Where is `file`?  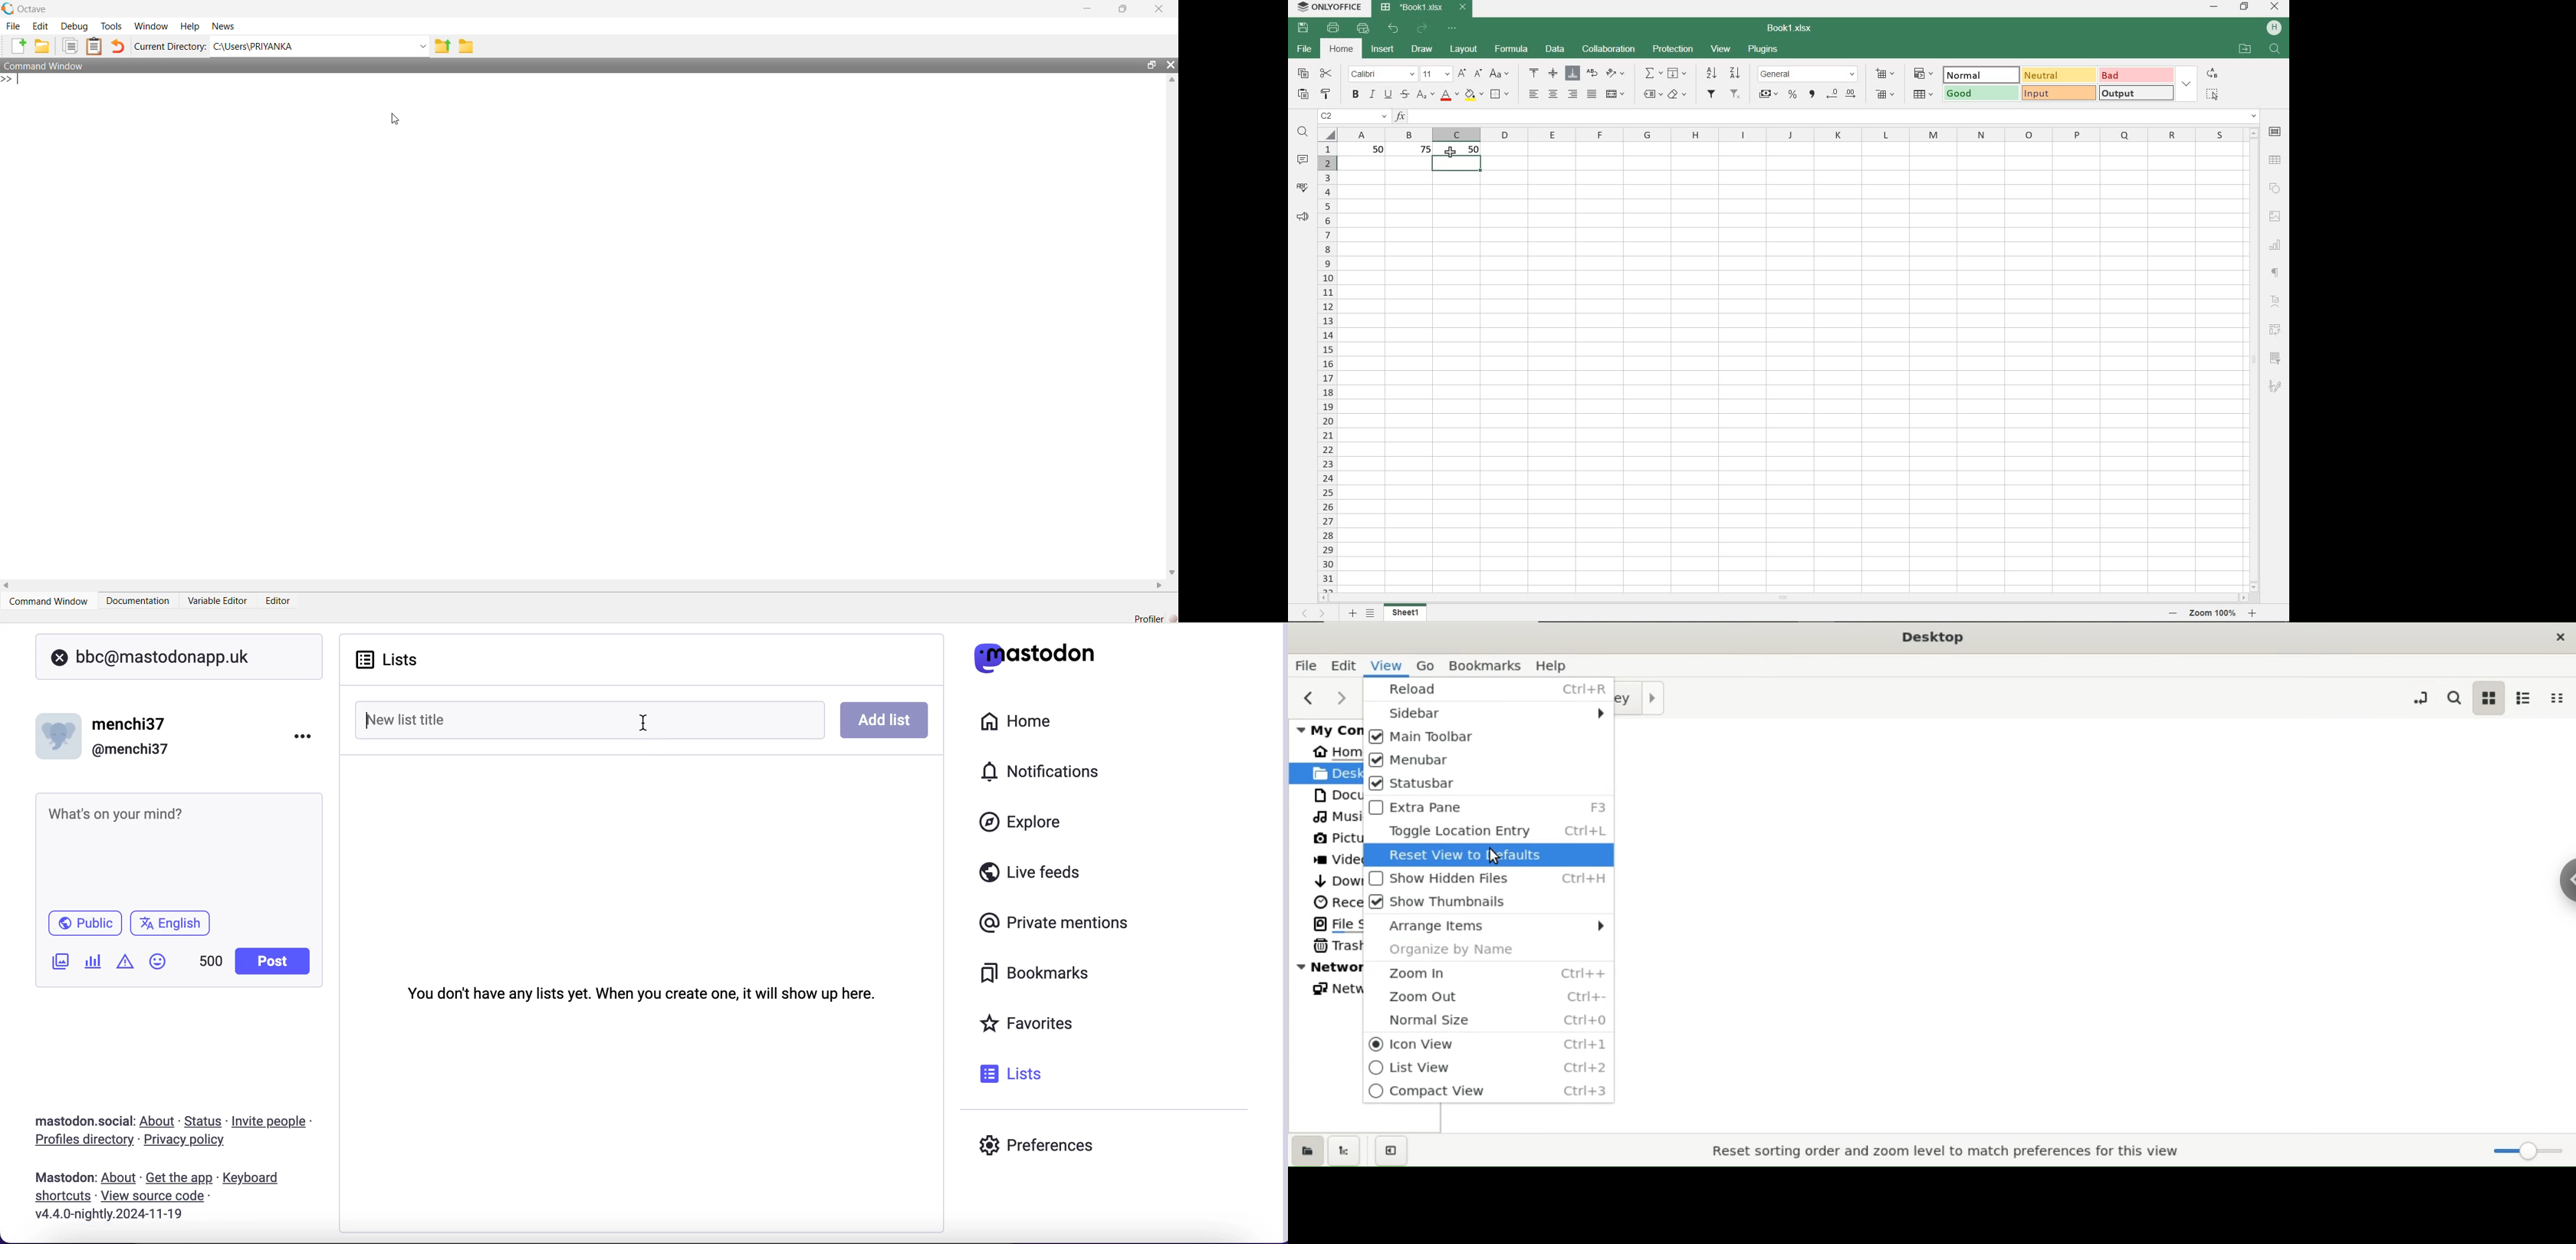
file is located at coordinates (1303, 50).